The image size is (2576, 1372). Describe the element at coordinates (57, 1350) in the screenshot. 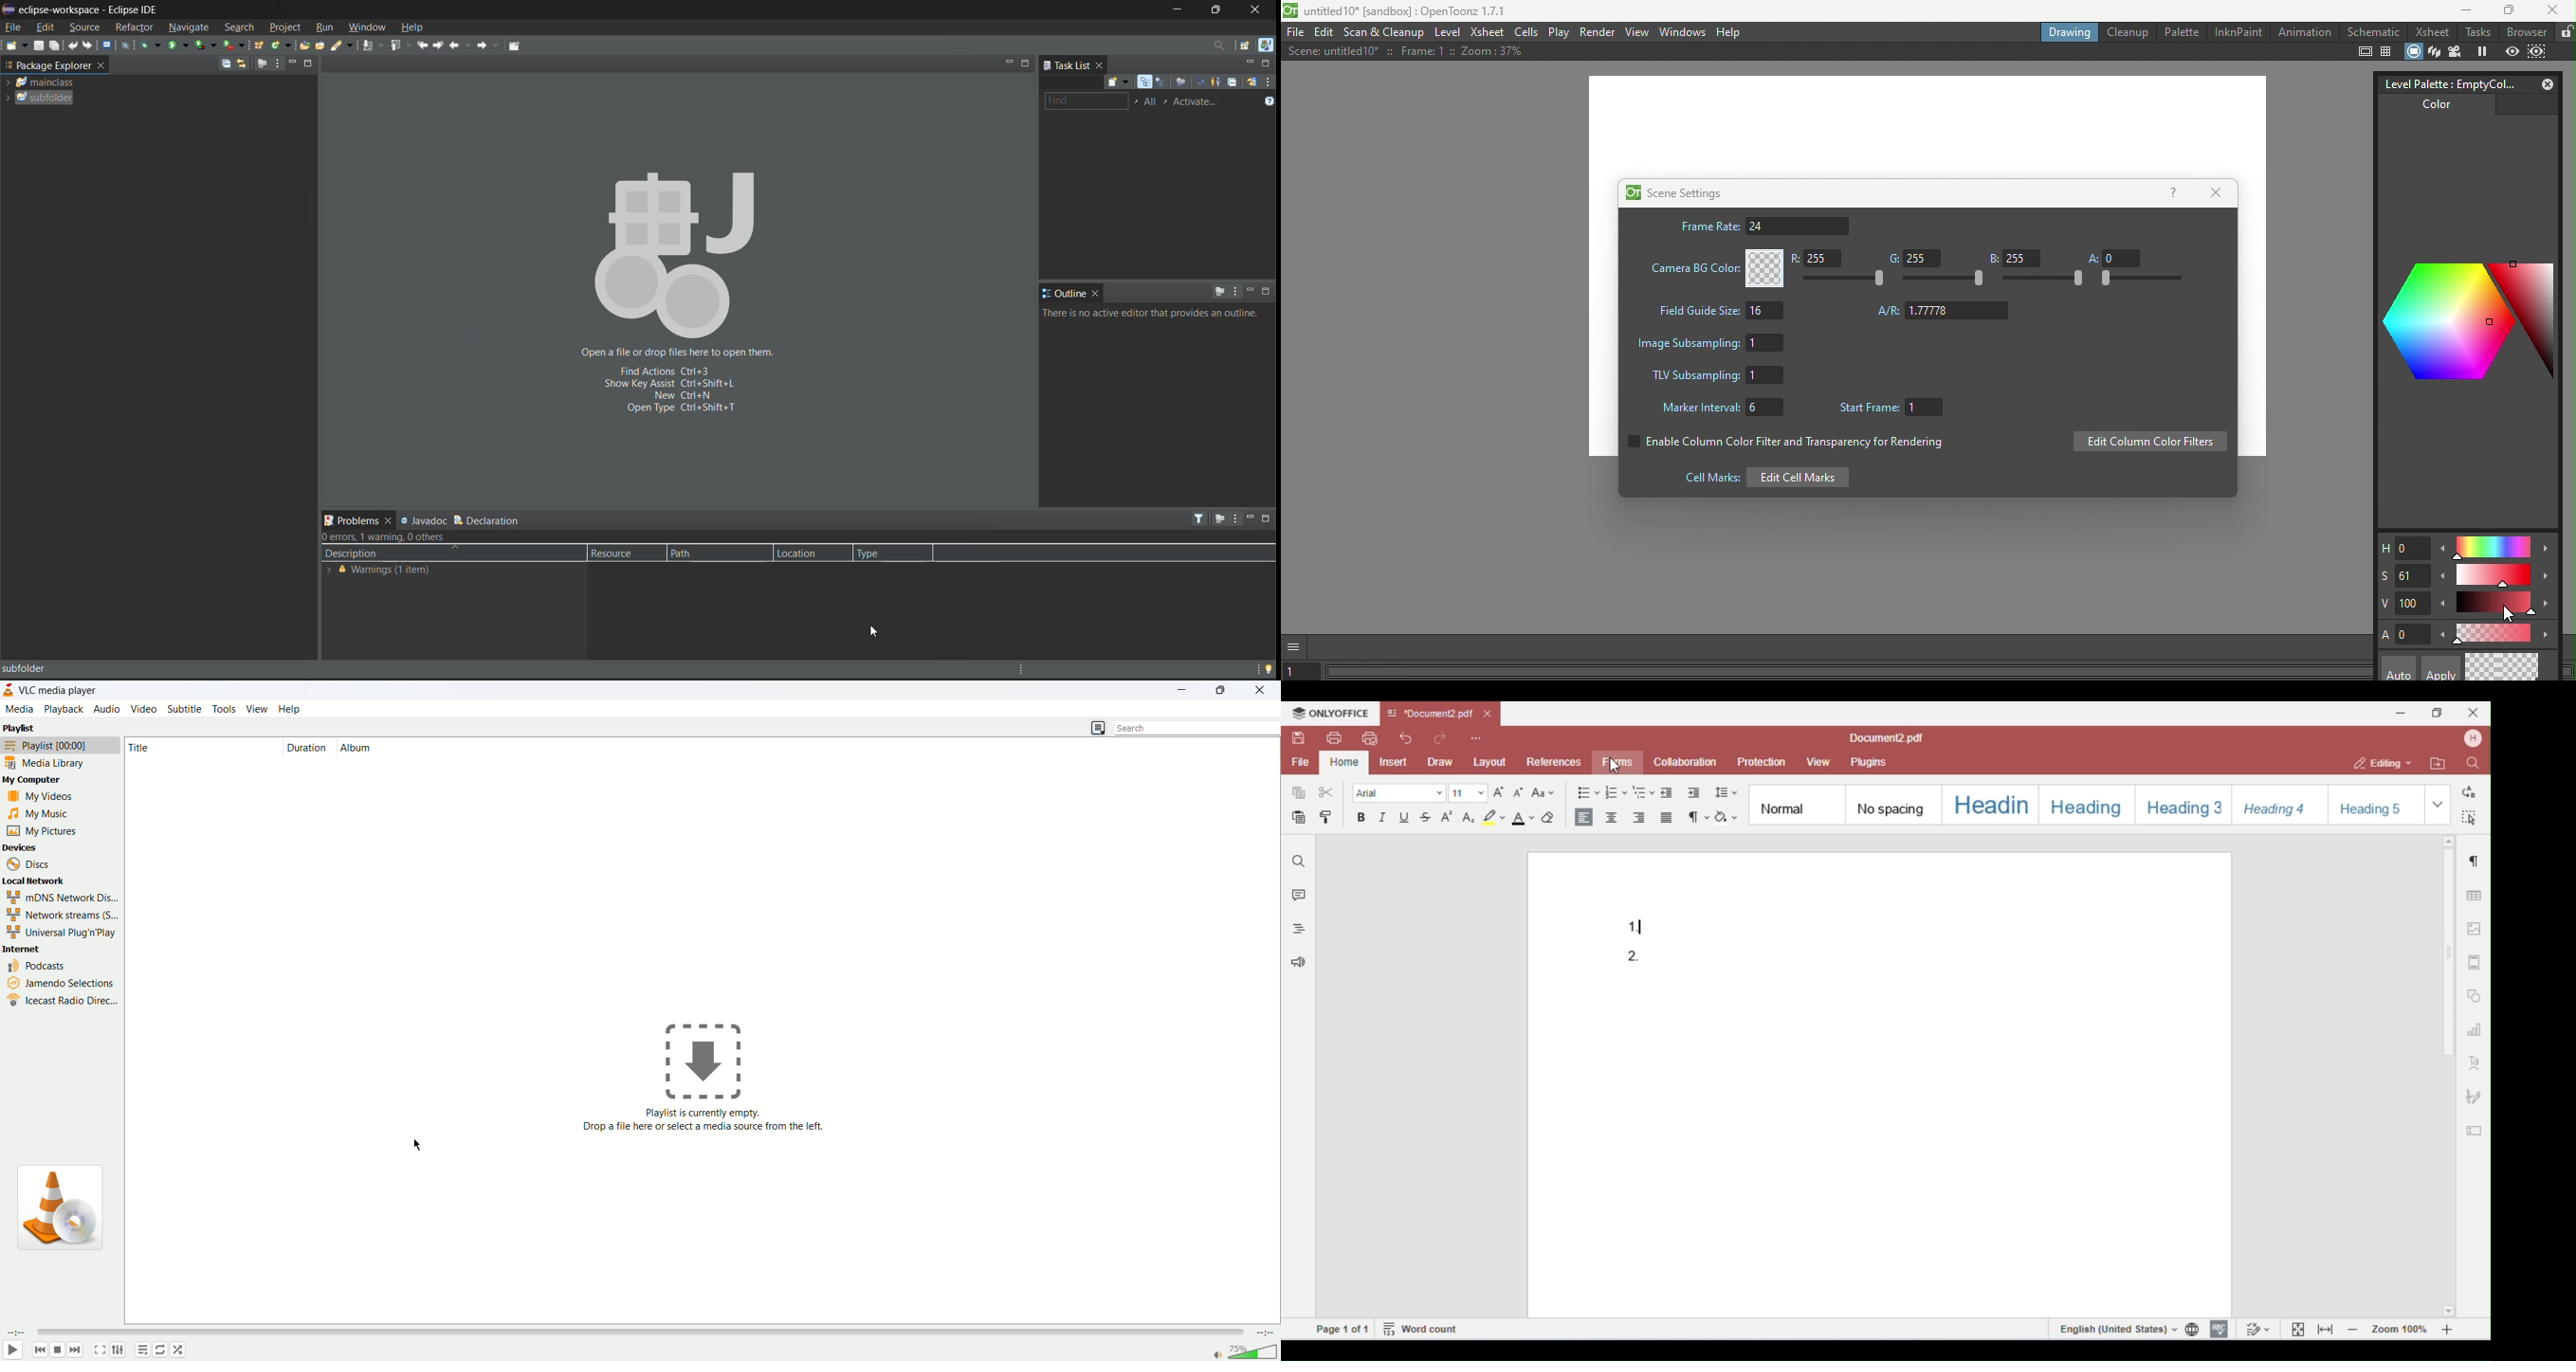

I see `stop` at that location.